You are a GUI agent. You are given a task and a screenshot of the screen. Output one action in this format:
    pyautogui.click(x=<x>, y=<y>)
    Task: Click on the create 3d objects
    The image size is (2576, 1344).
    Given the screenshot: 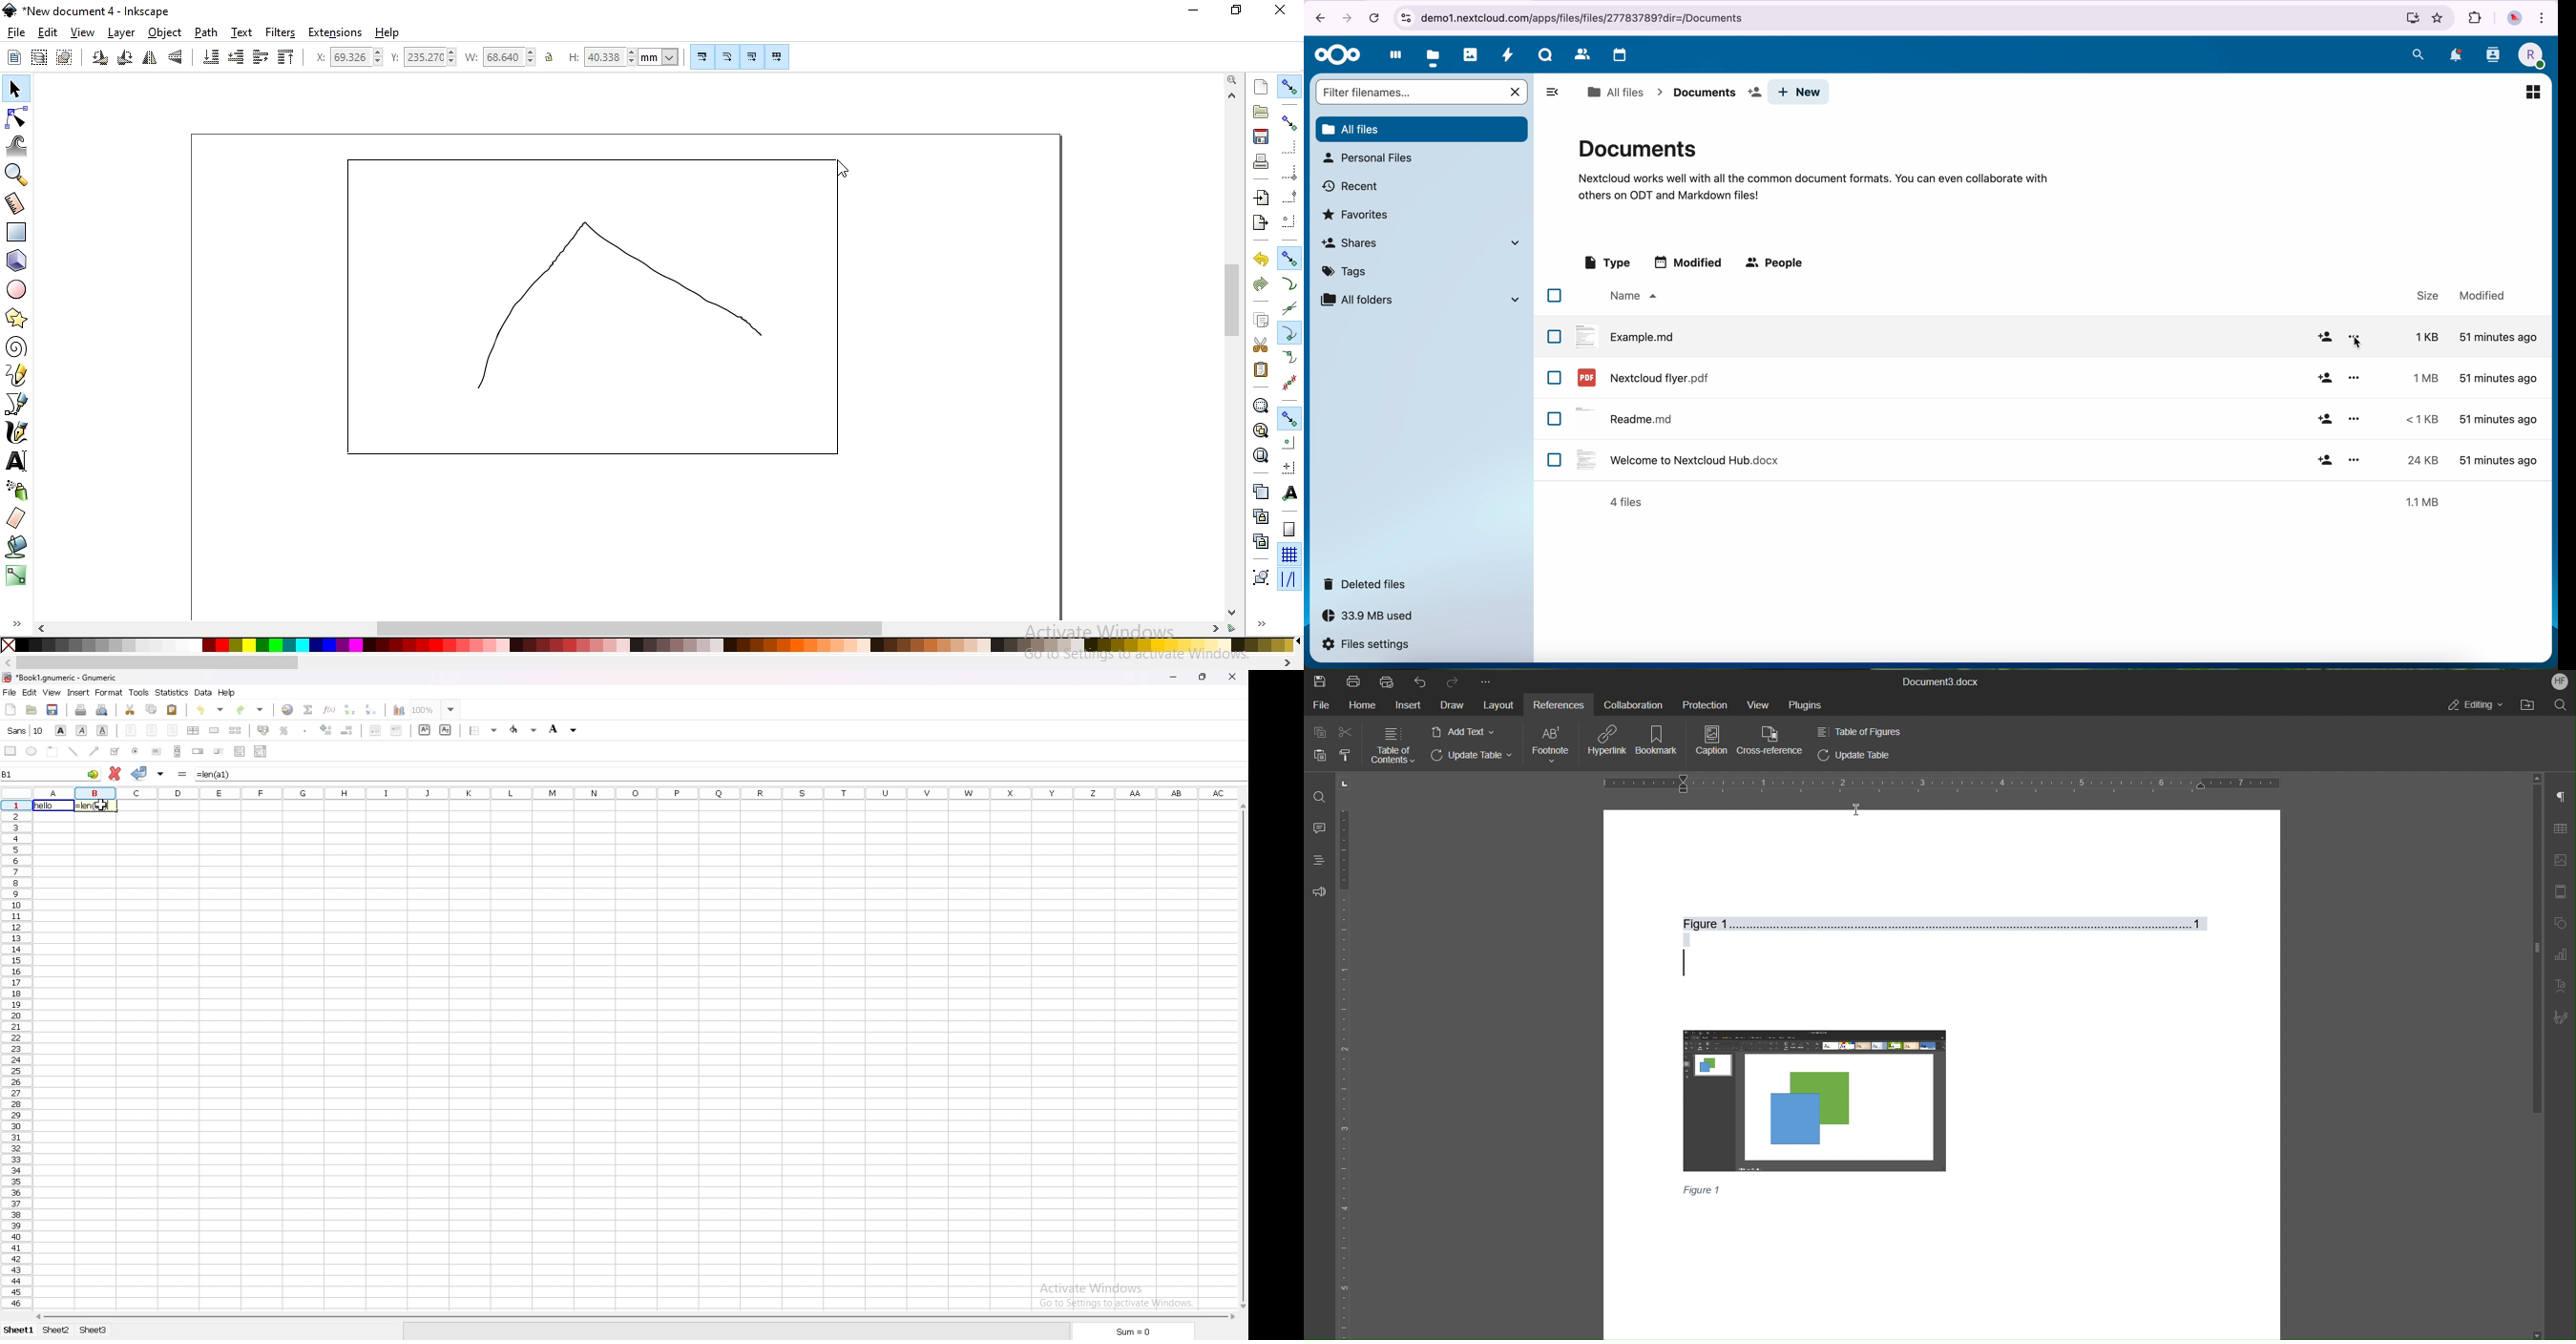 What is the action you would take?
    pyautogui.click(x=17, y=262)
    